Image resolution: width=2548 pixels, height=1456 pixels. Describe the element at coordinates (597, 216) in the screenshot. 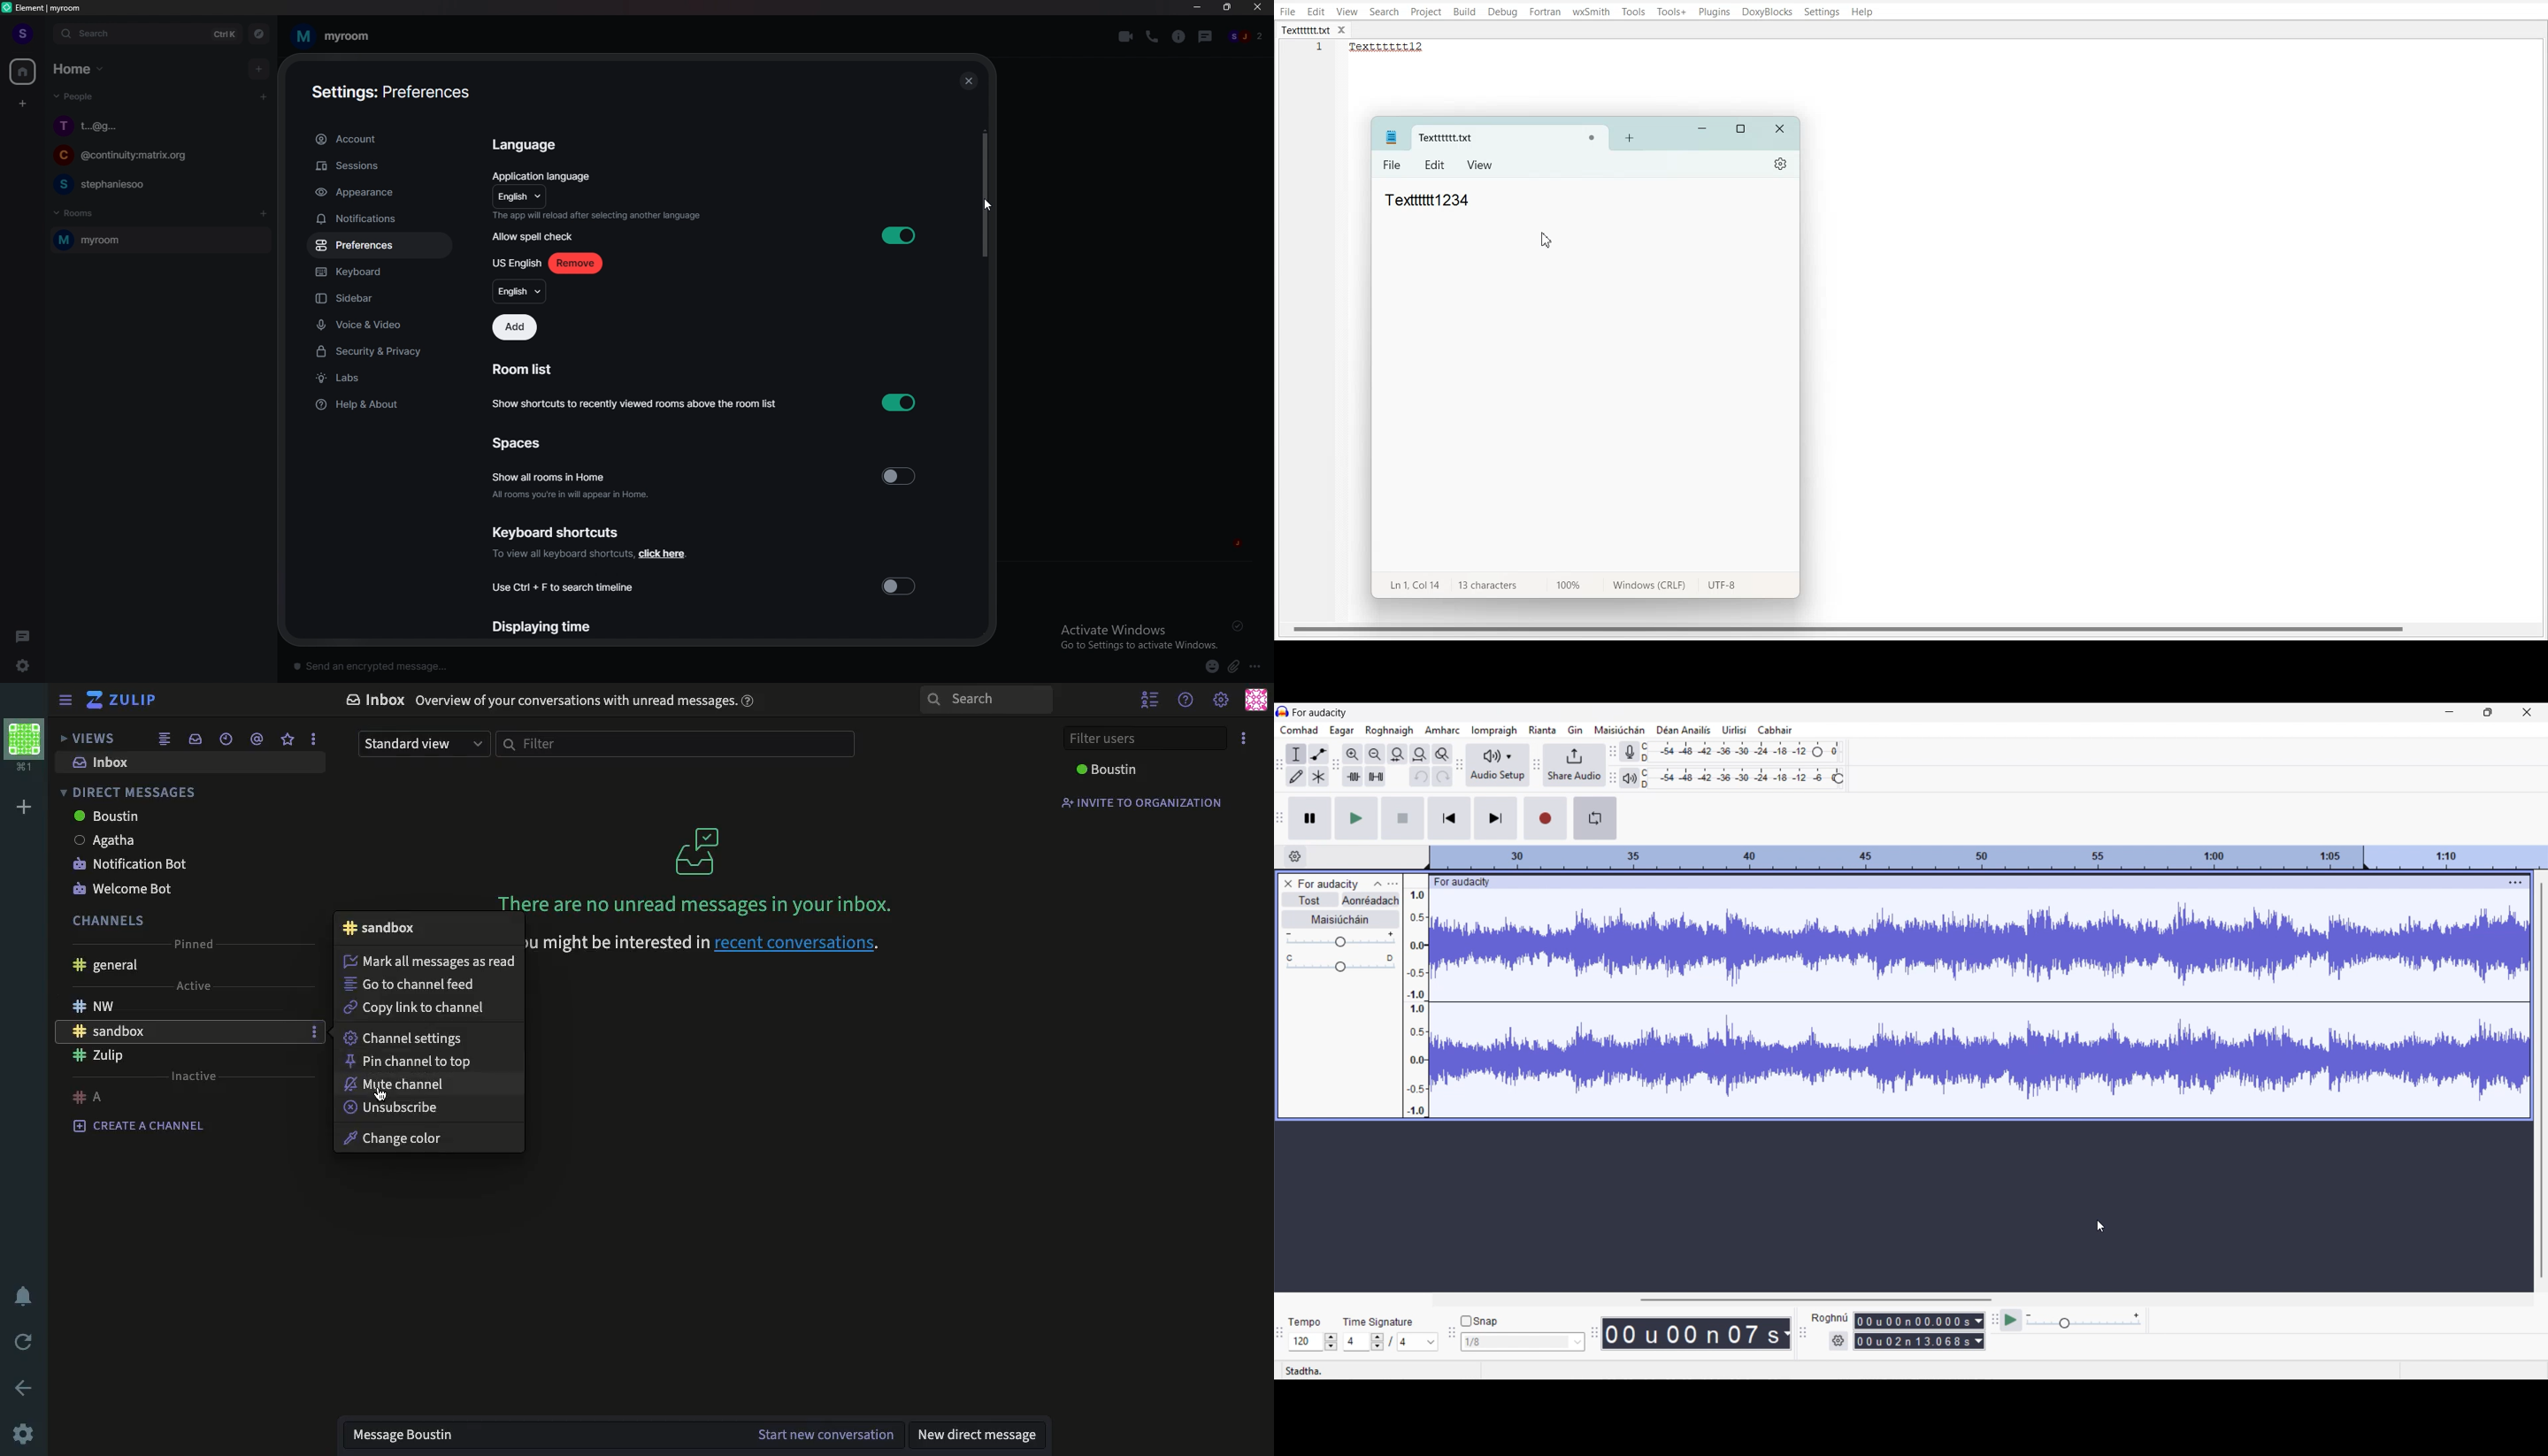

I see `info` at that location.